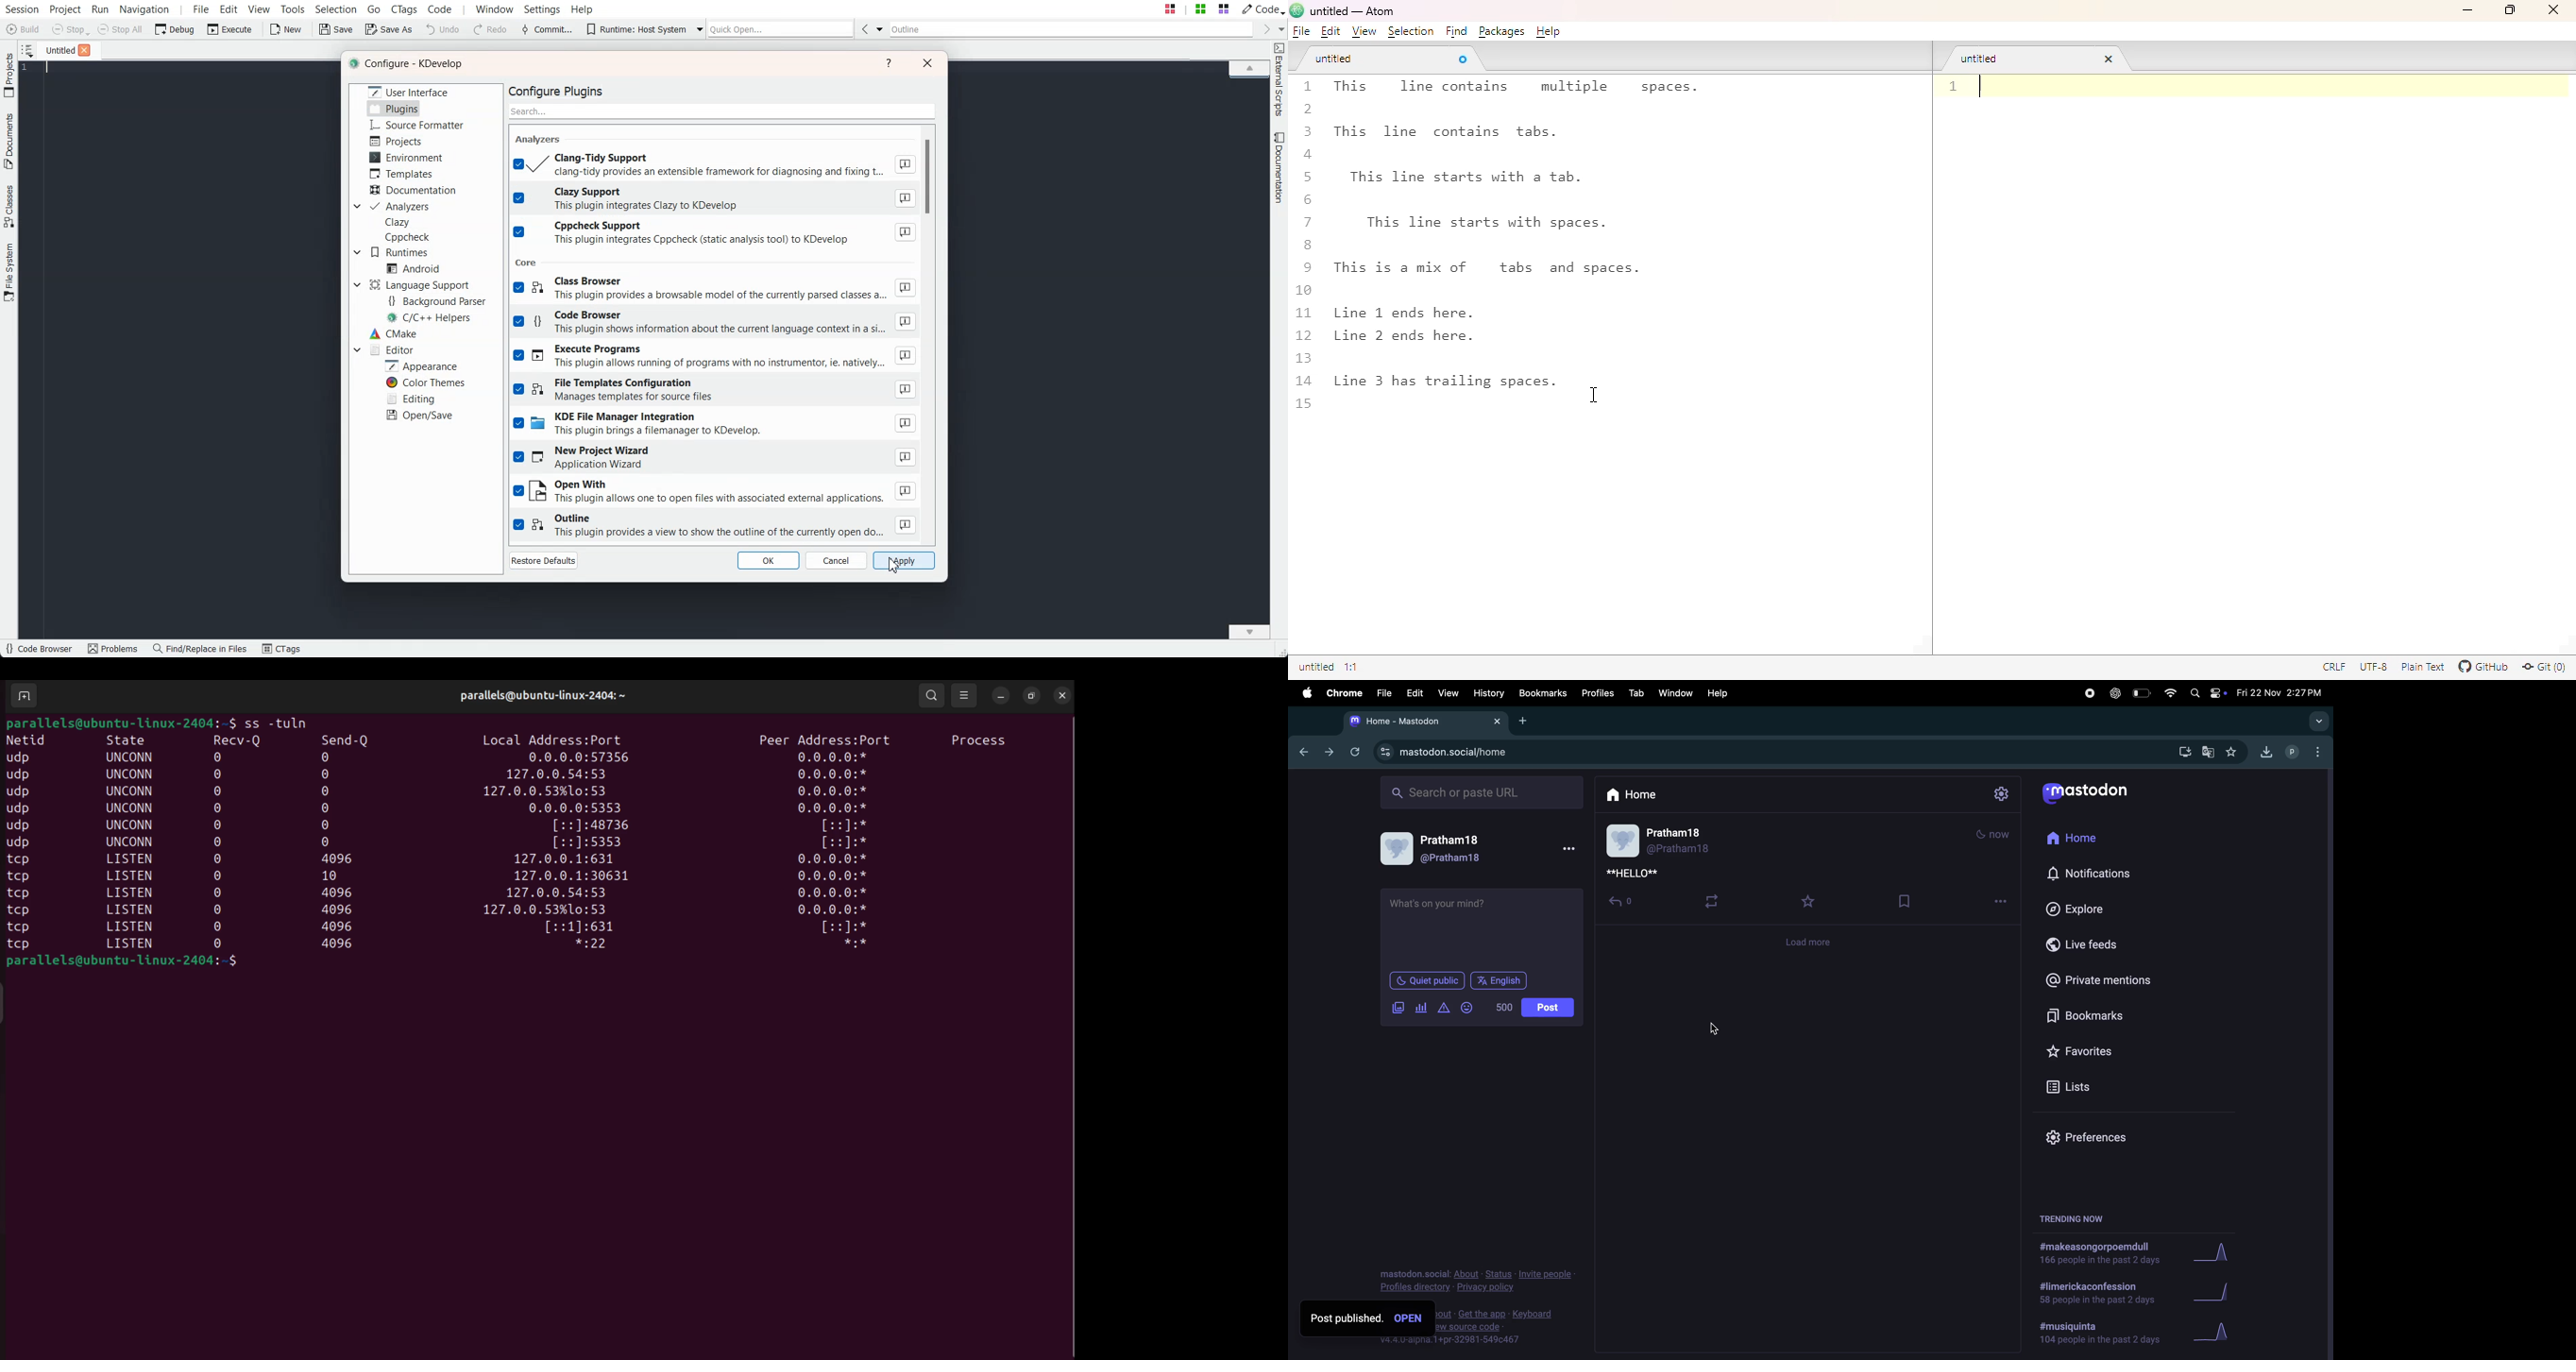  I want to click on source code, so click(1501, 1329).